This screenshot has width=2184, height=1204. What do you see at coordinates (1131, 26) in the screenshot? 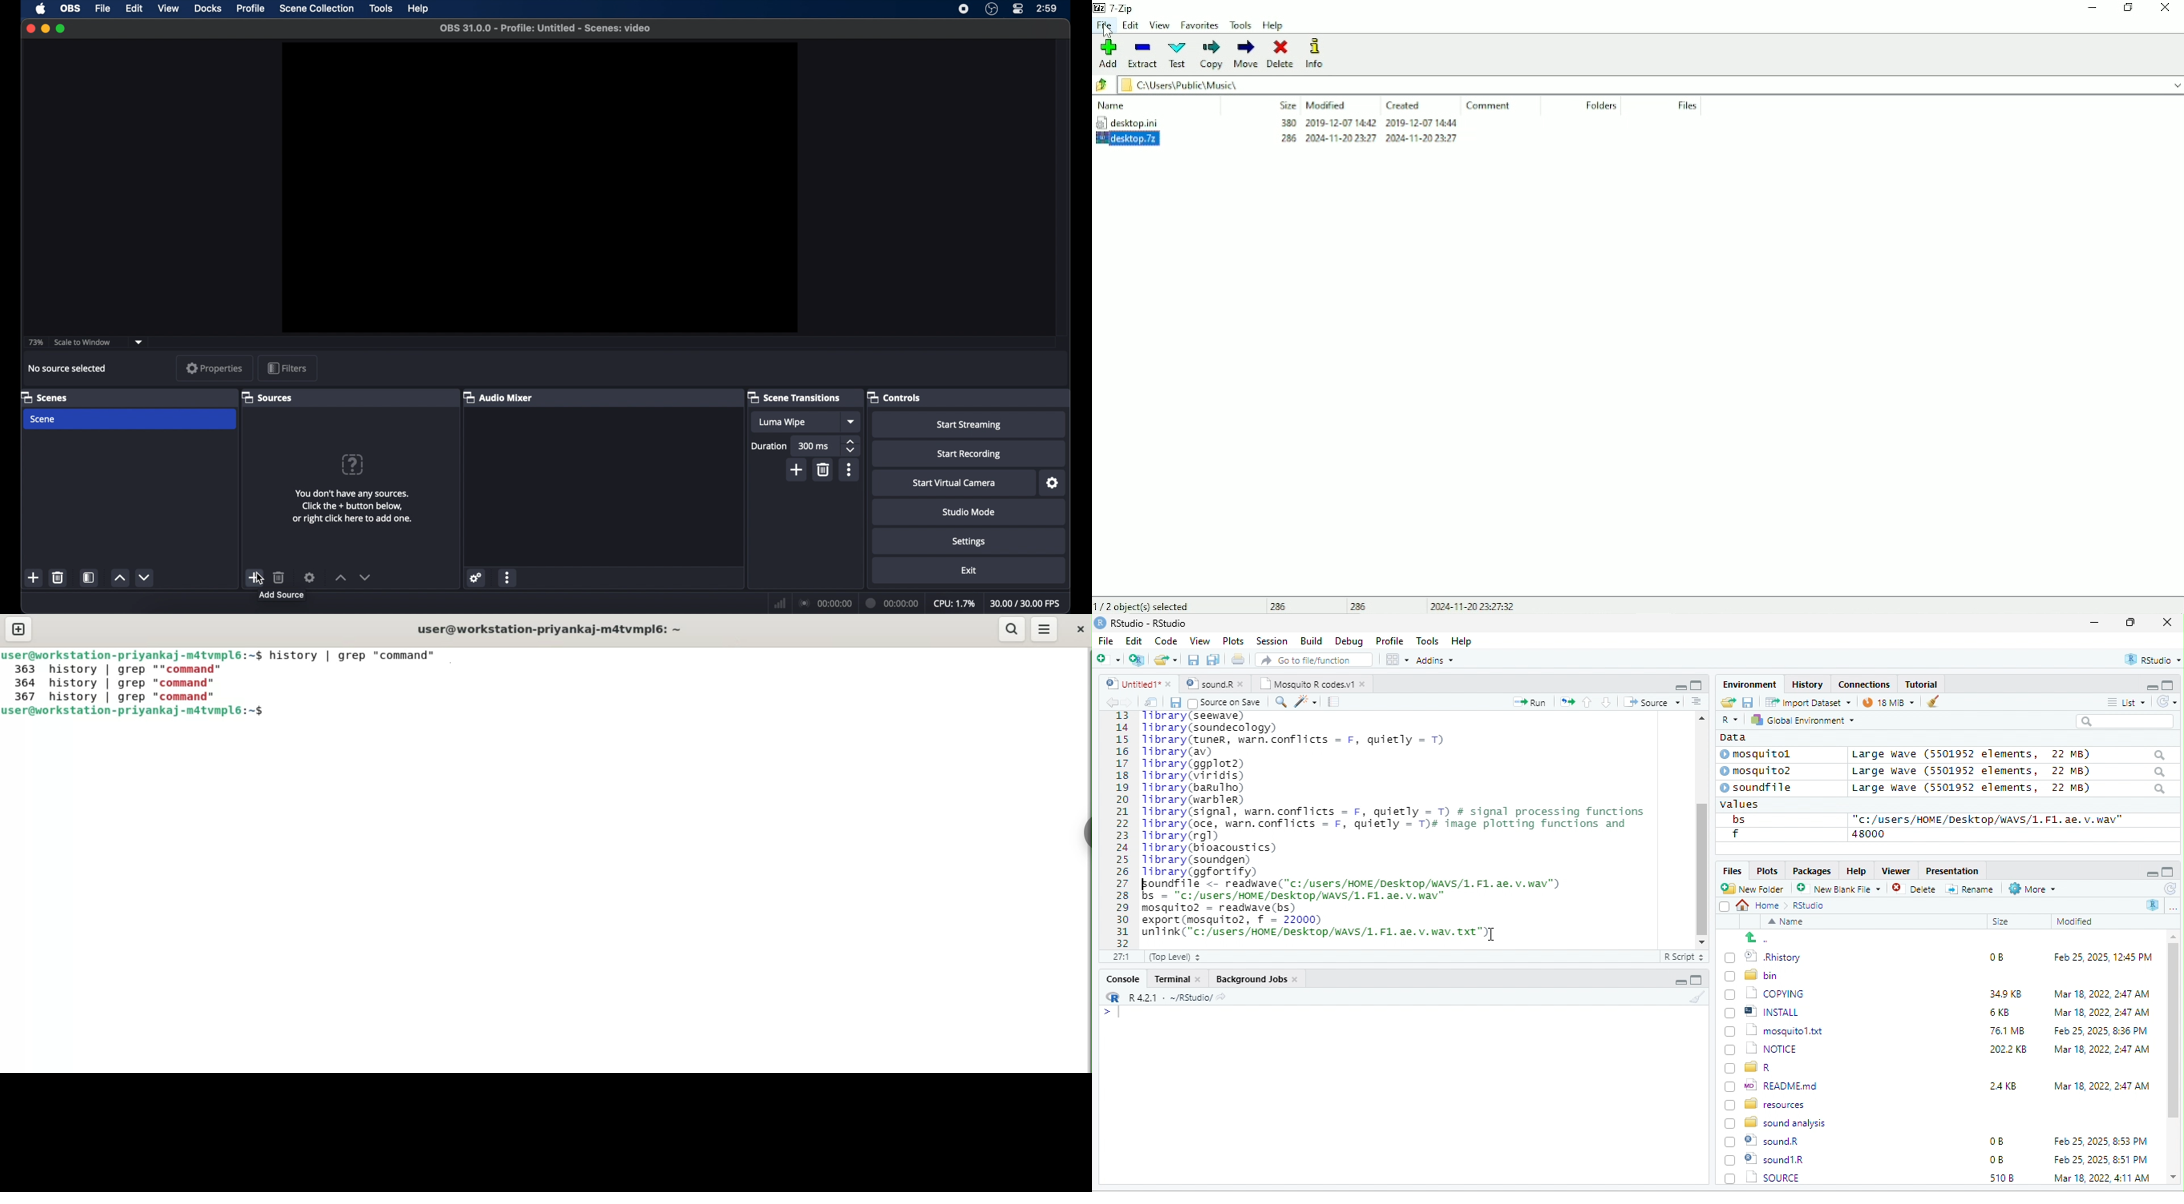
I see `Edit` at bounding box center [1131, 26].